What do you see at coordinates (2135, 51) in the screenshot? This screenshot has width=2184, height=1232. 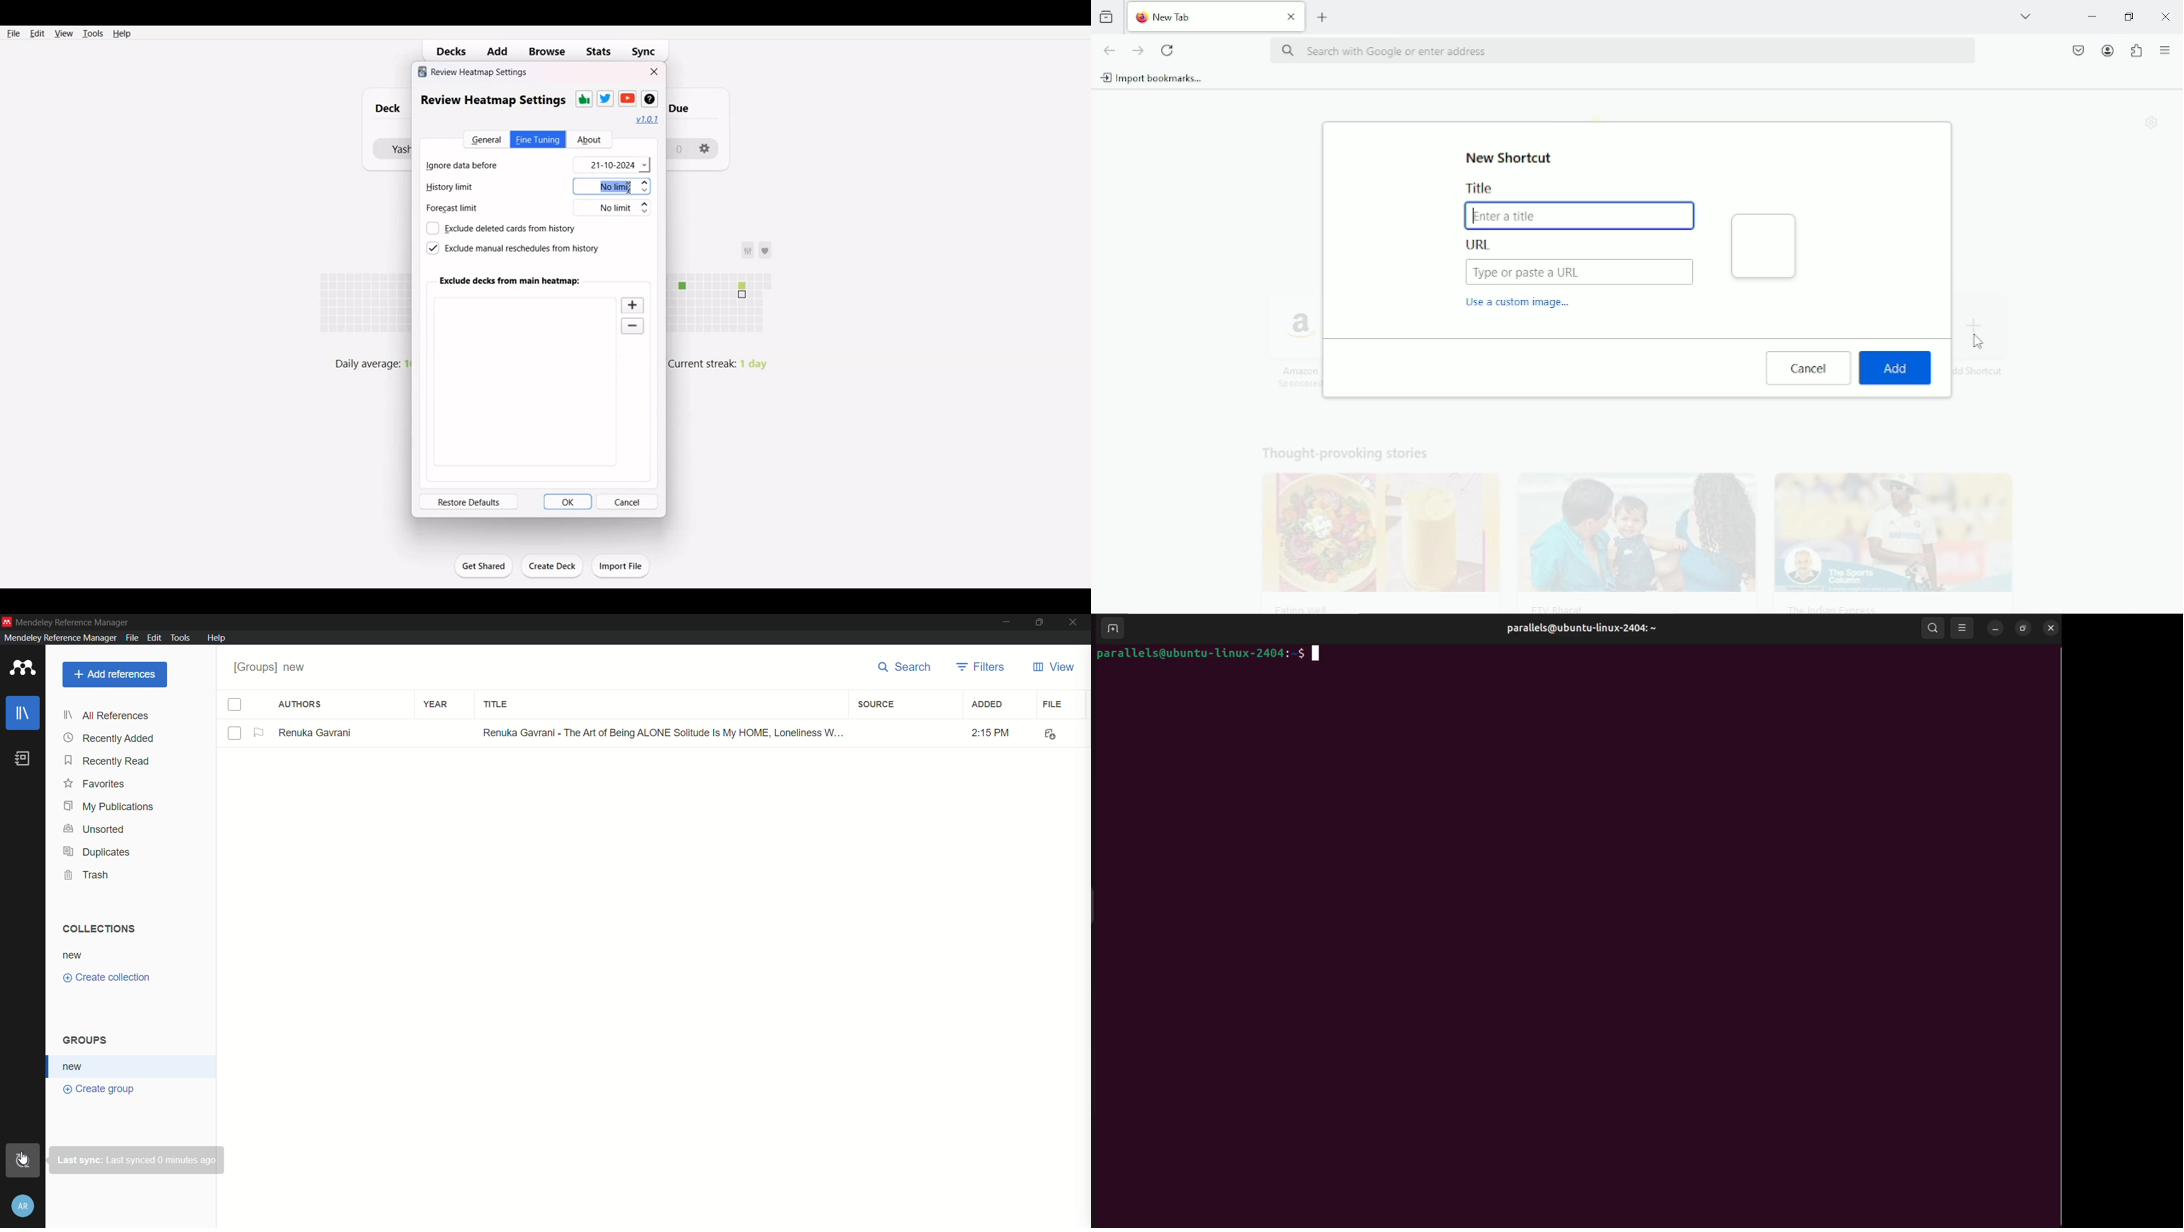 I see `extensions` at bounding box center [2135, 51].